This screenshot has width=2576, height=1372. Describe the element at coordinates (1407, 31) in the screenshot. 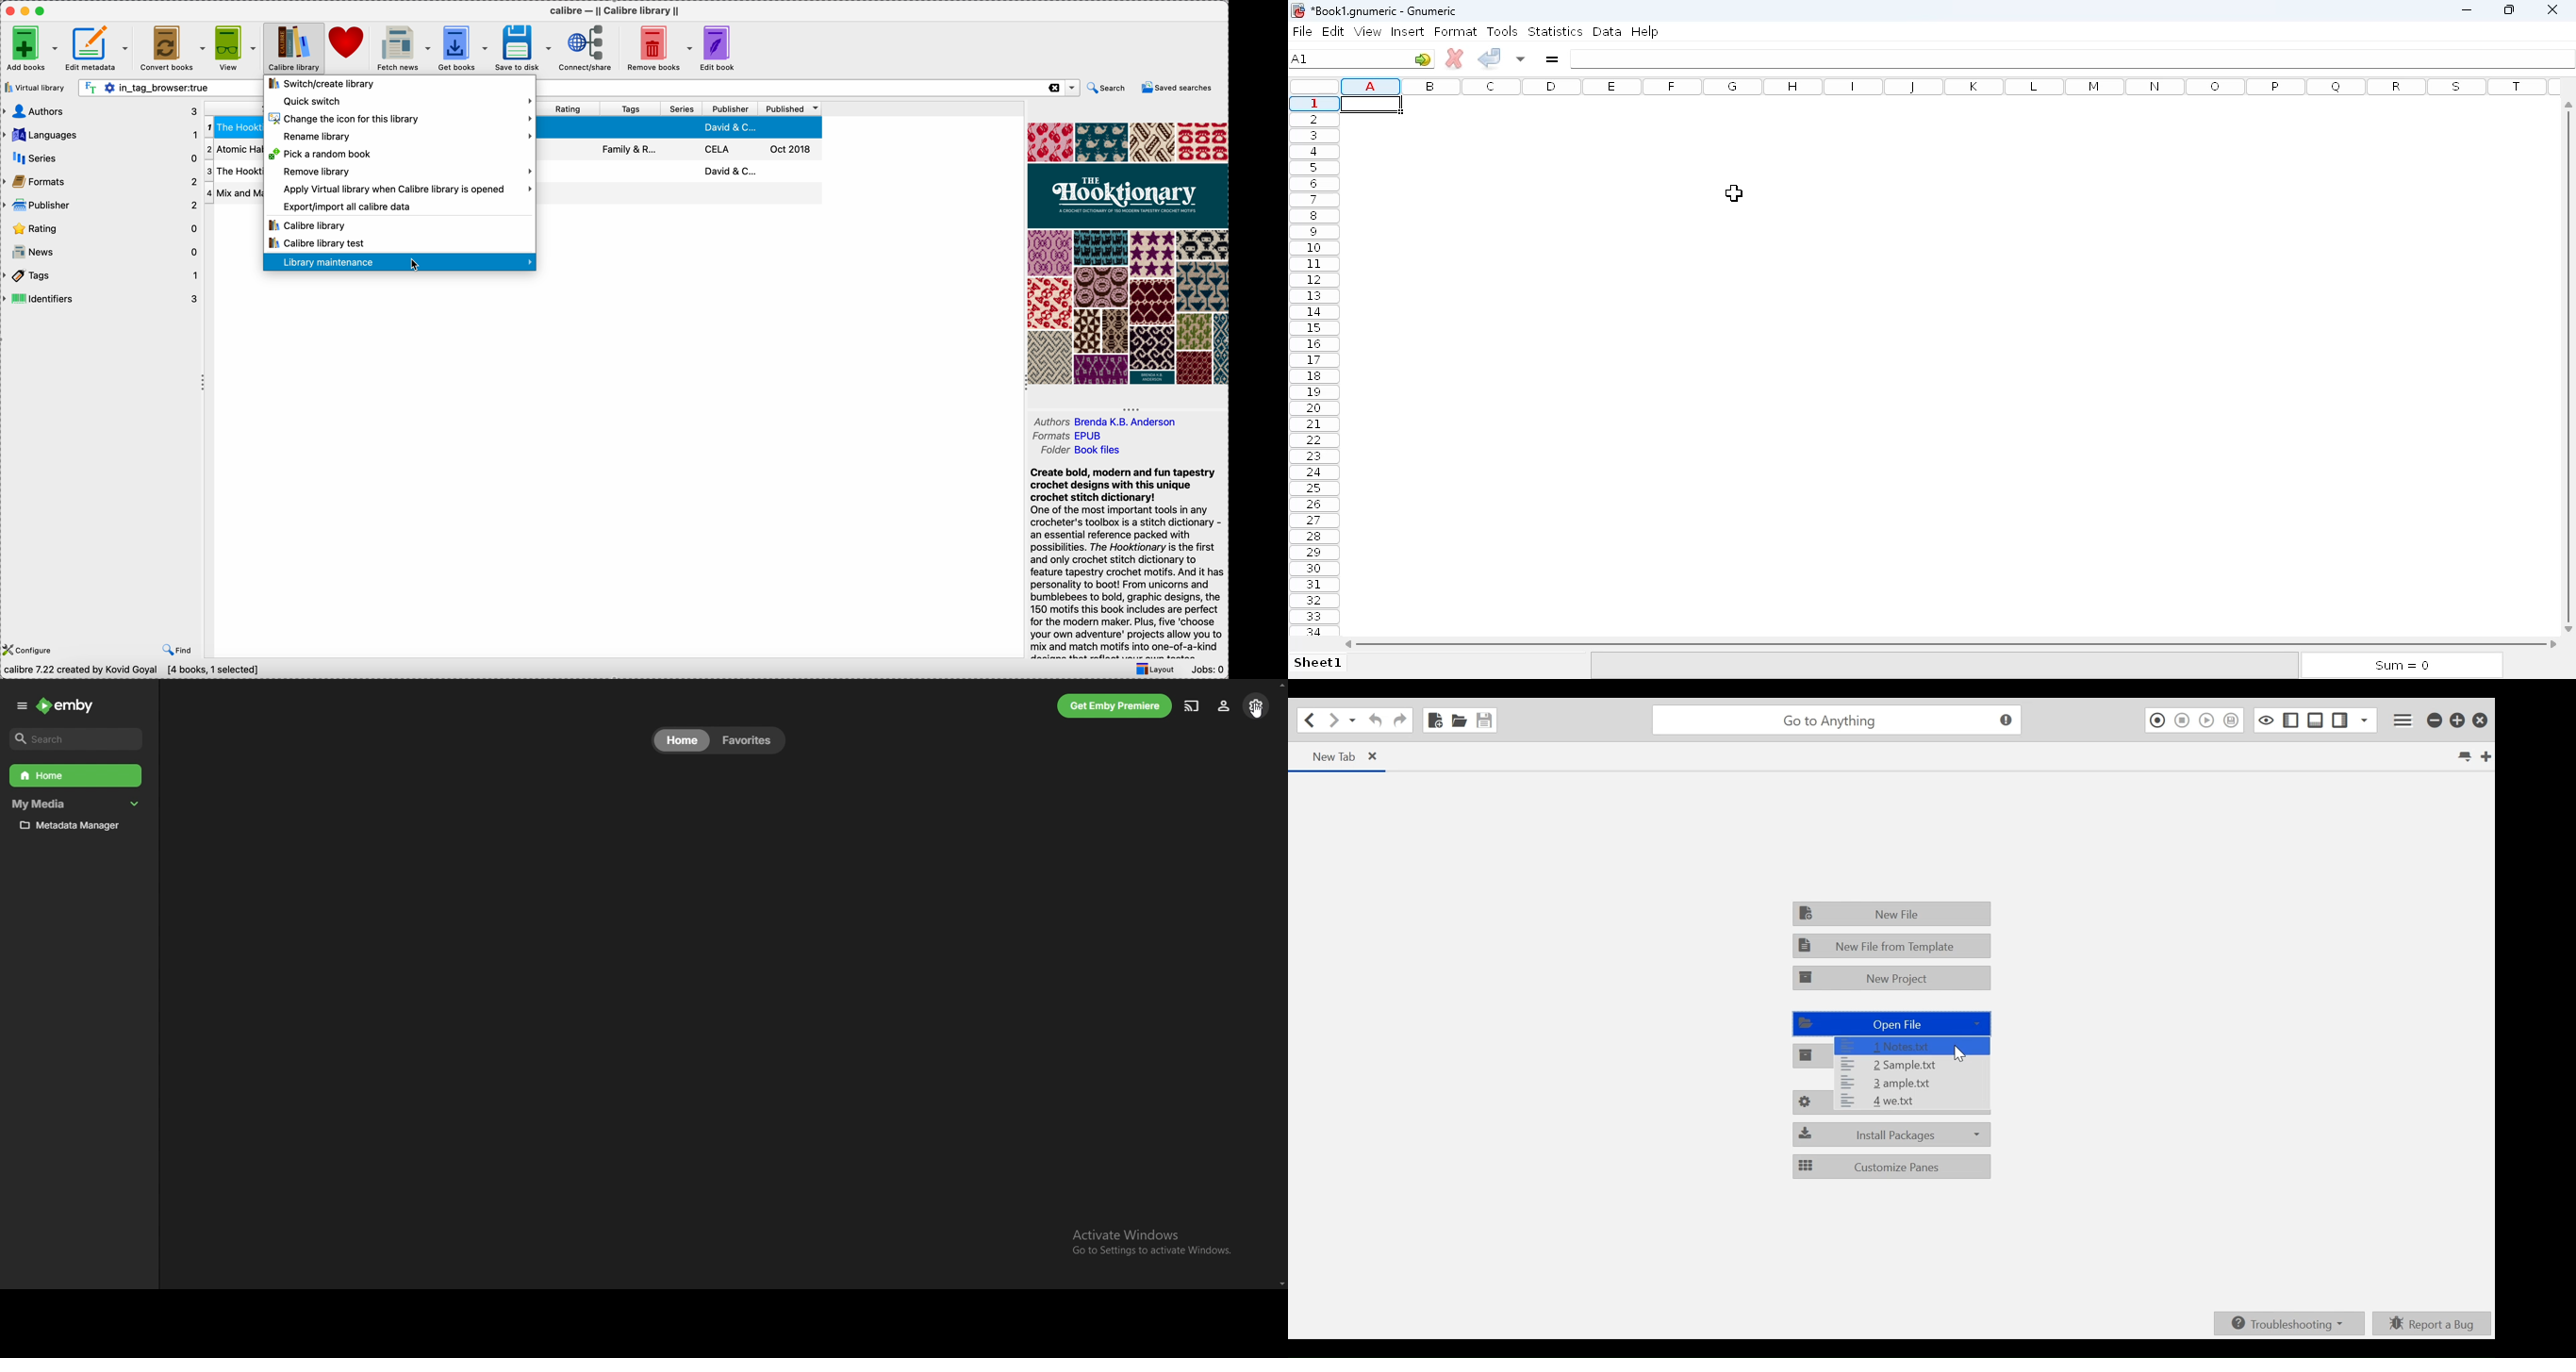

I see `insert` at that location.